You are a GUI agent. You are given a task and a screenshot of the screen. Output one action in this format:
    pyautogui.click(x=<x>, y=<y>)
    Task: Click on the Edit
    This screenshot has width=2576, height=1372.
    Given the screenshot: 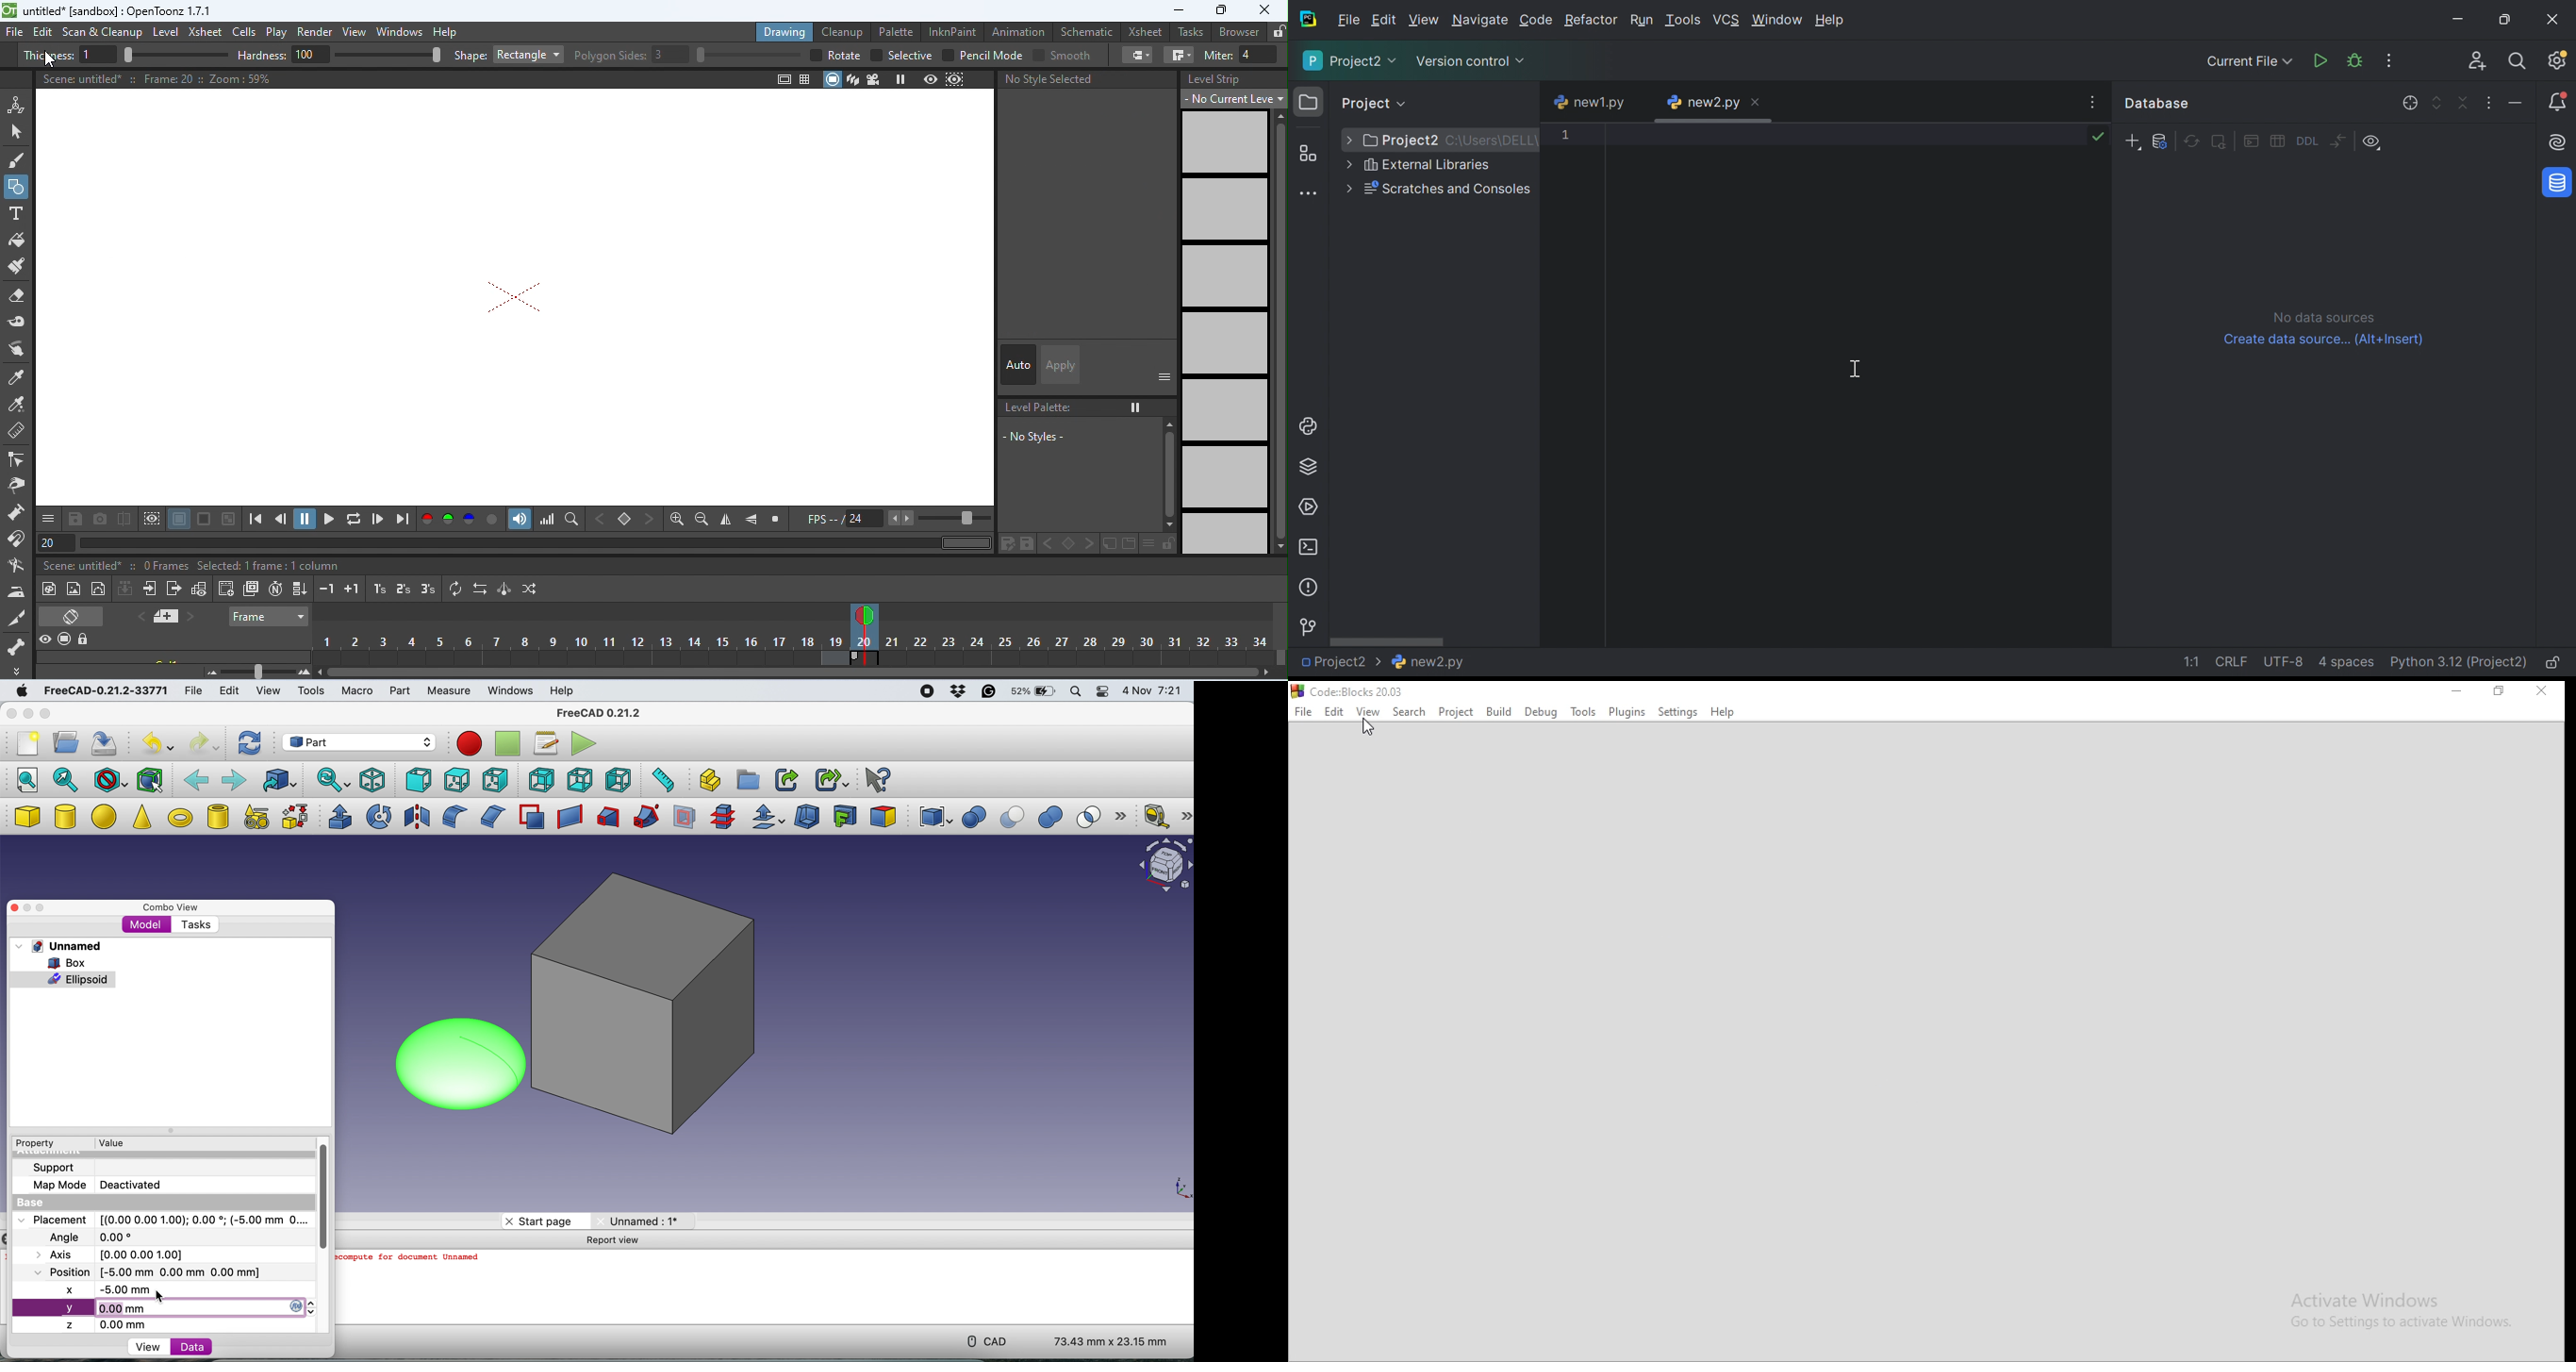 What is the action you would take?
    pyautogui.click(x=1385, y=18)
    